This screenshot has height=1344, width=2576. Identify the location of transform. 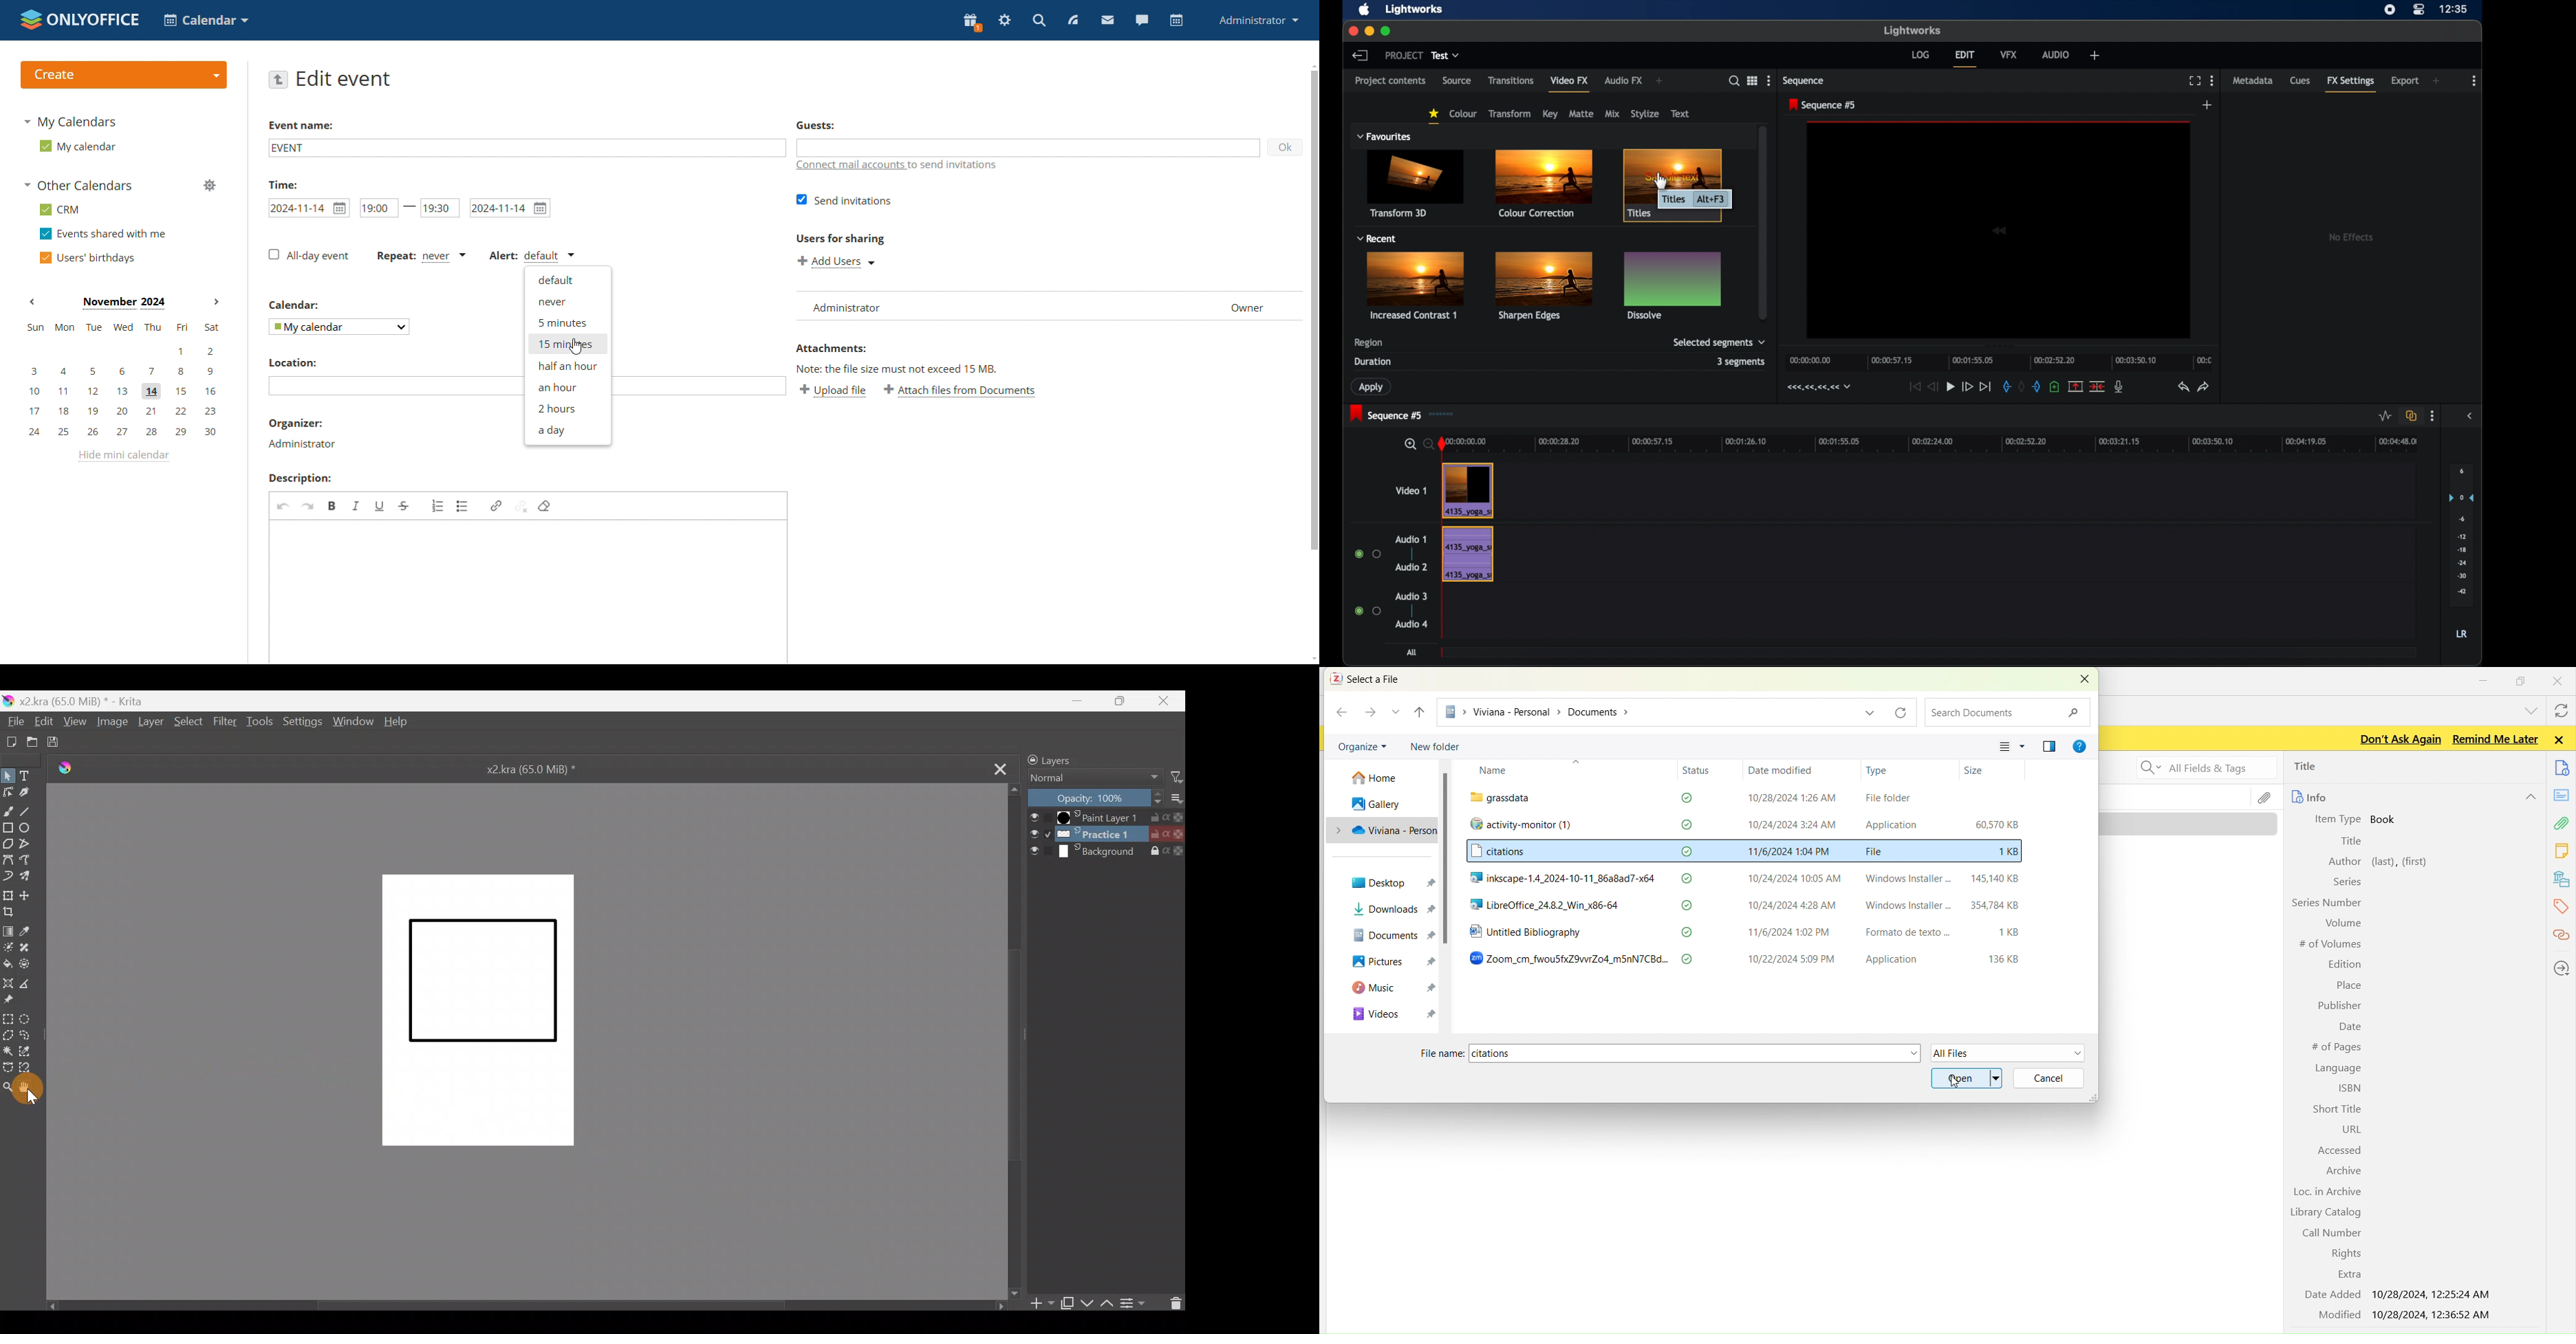
(1511, 114).